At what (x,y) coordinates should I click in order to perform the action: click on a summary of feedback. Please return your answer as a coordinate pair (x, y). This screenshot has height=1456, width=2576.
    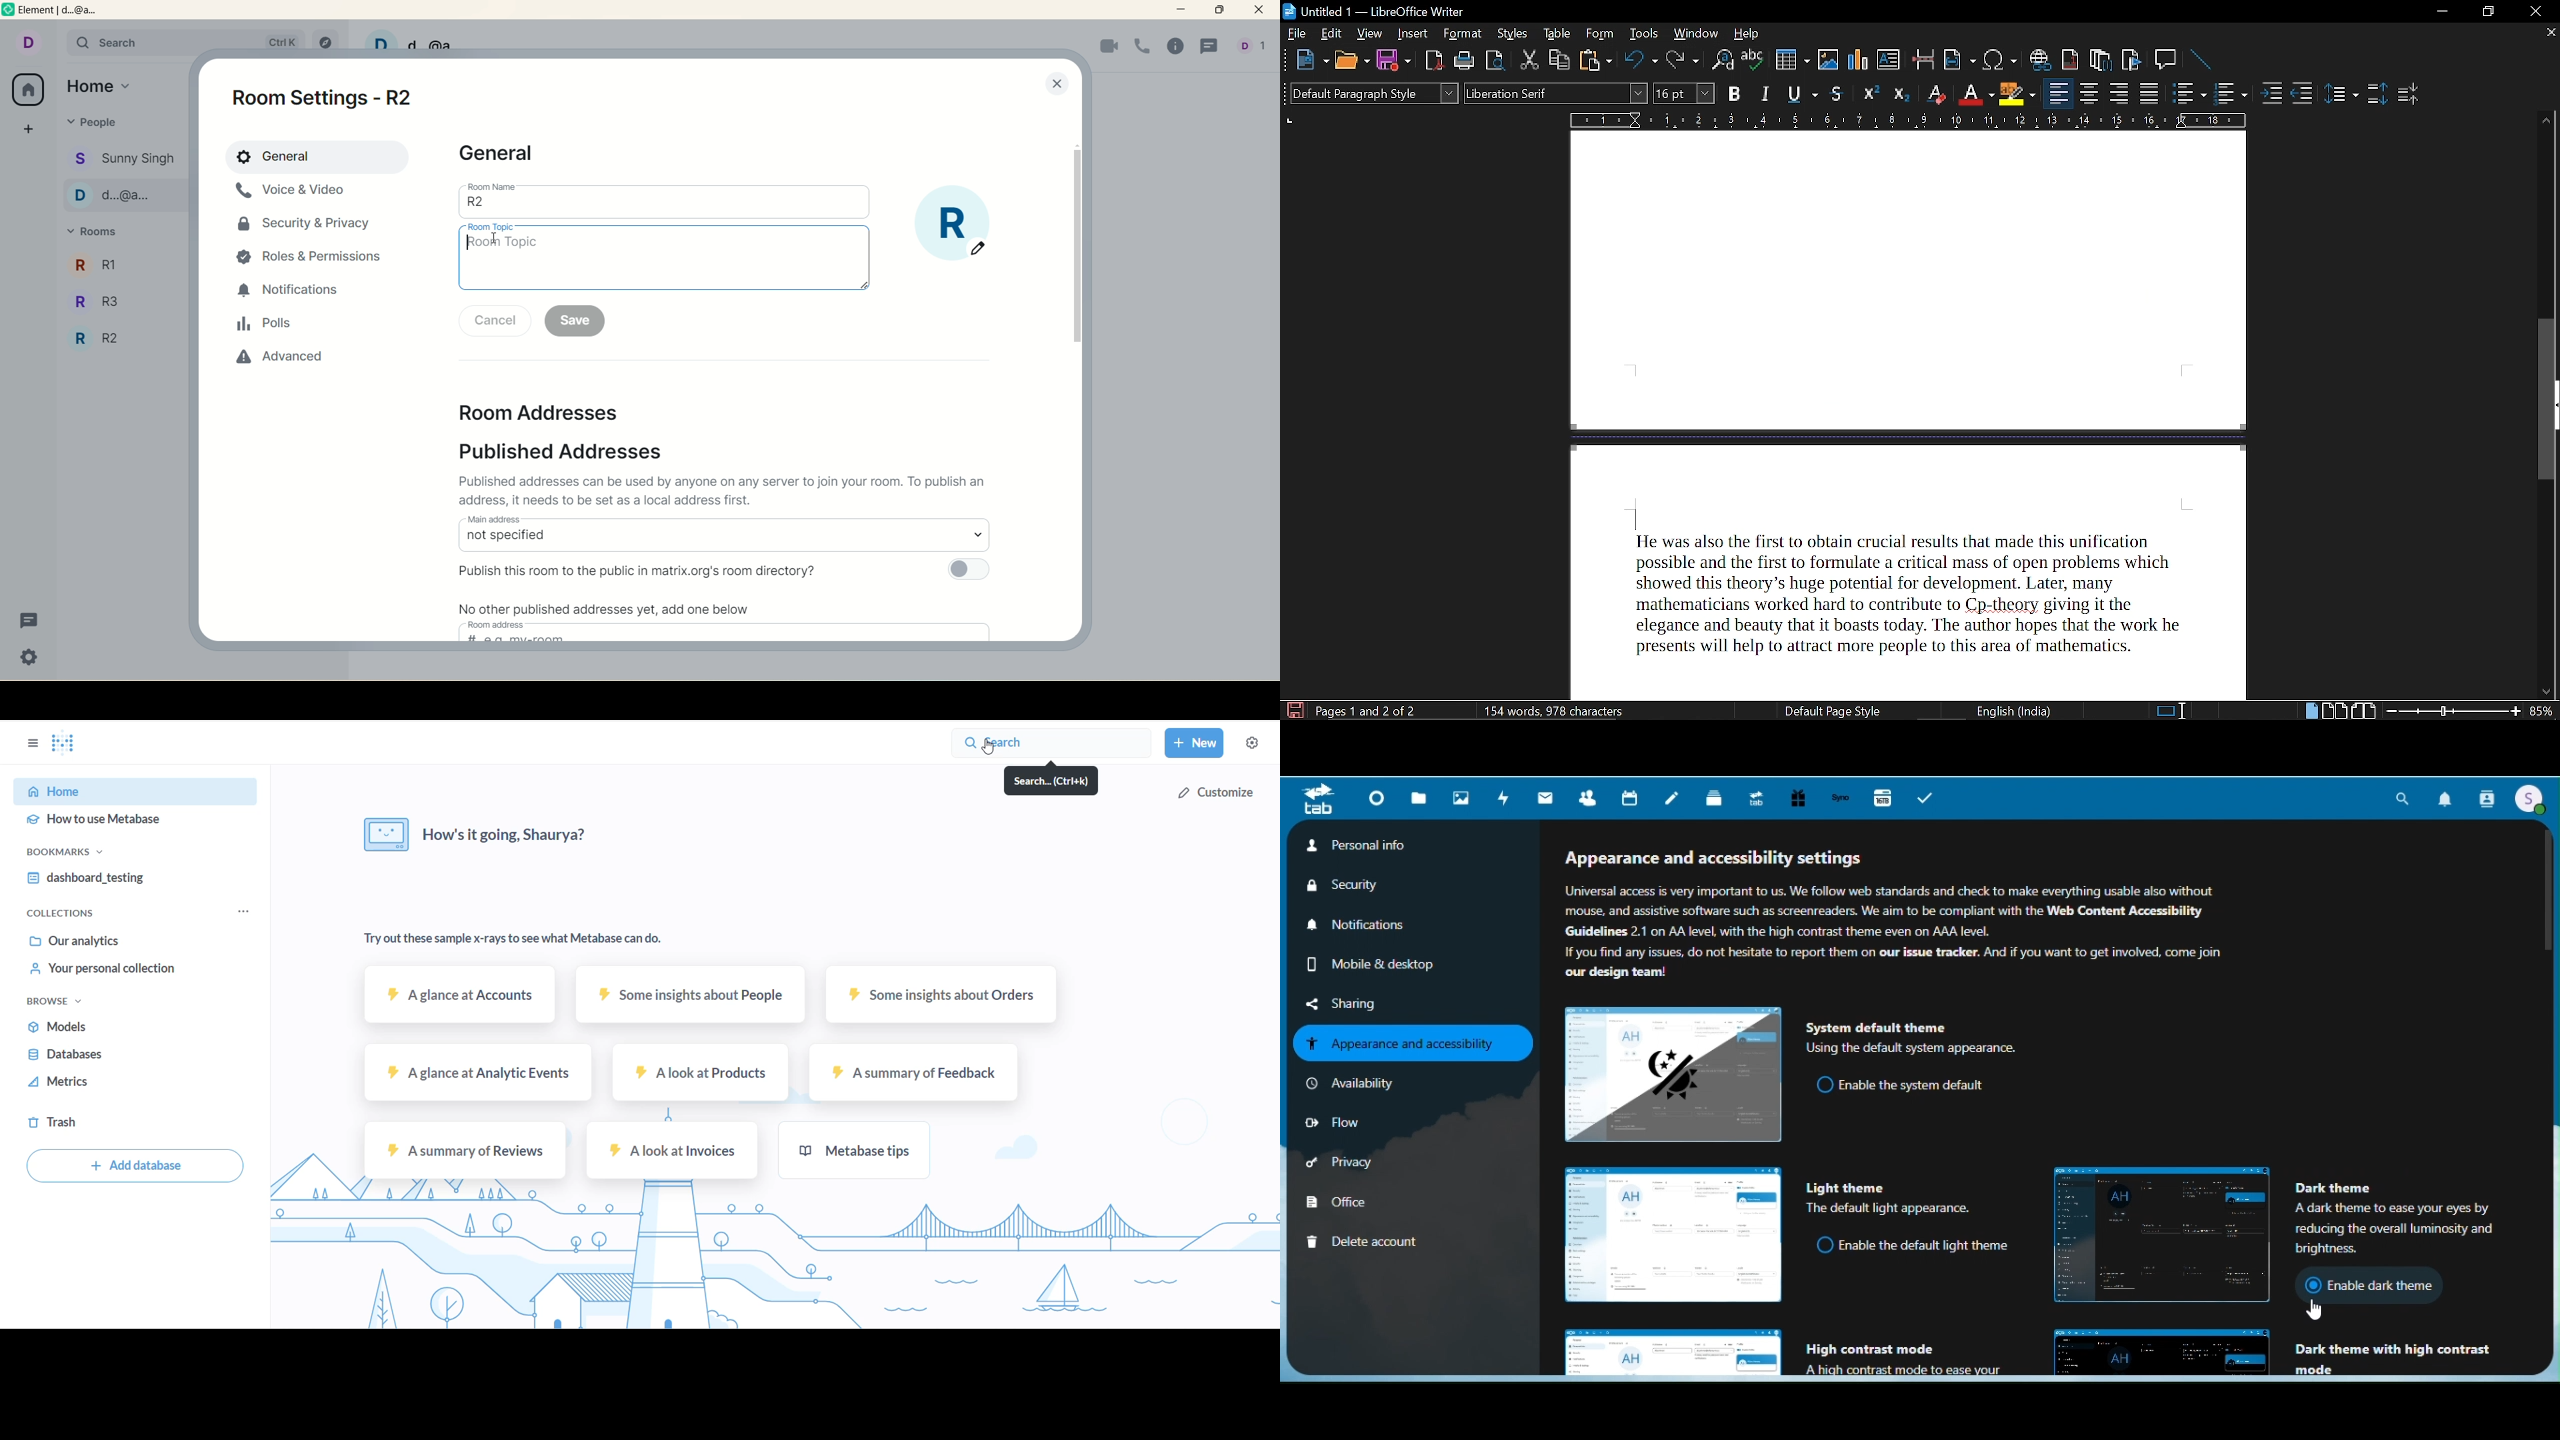
    Looking at the image, I should click on (907, 1073).